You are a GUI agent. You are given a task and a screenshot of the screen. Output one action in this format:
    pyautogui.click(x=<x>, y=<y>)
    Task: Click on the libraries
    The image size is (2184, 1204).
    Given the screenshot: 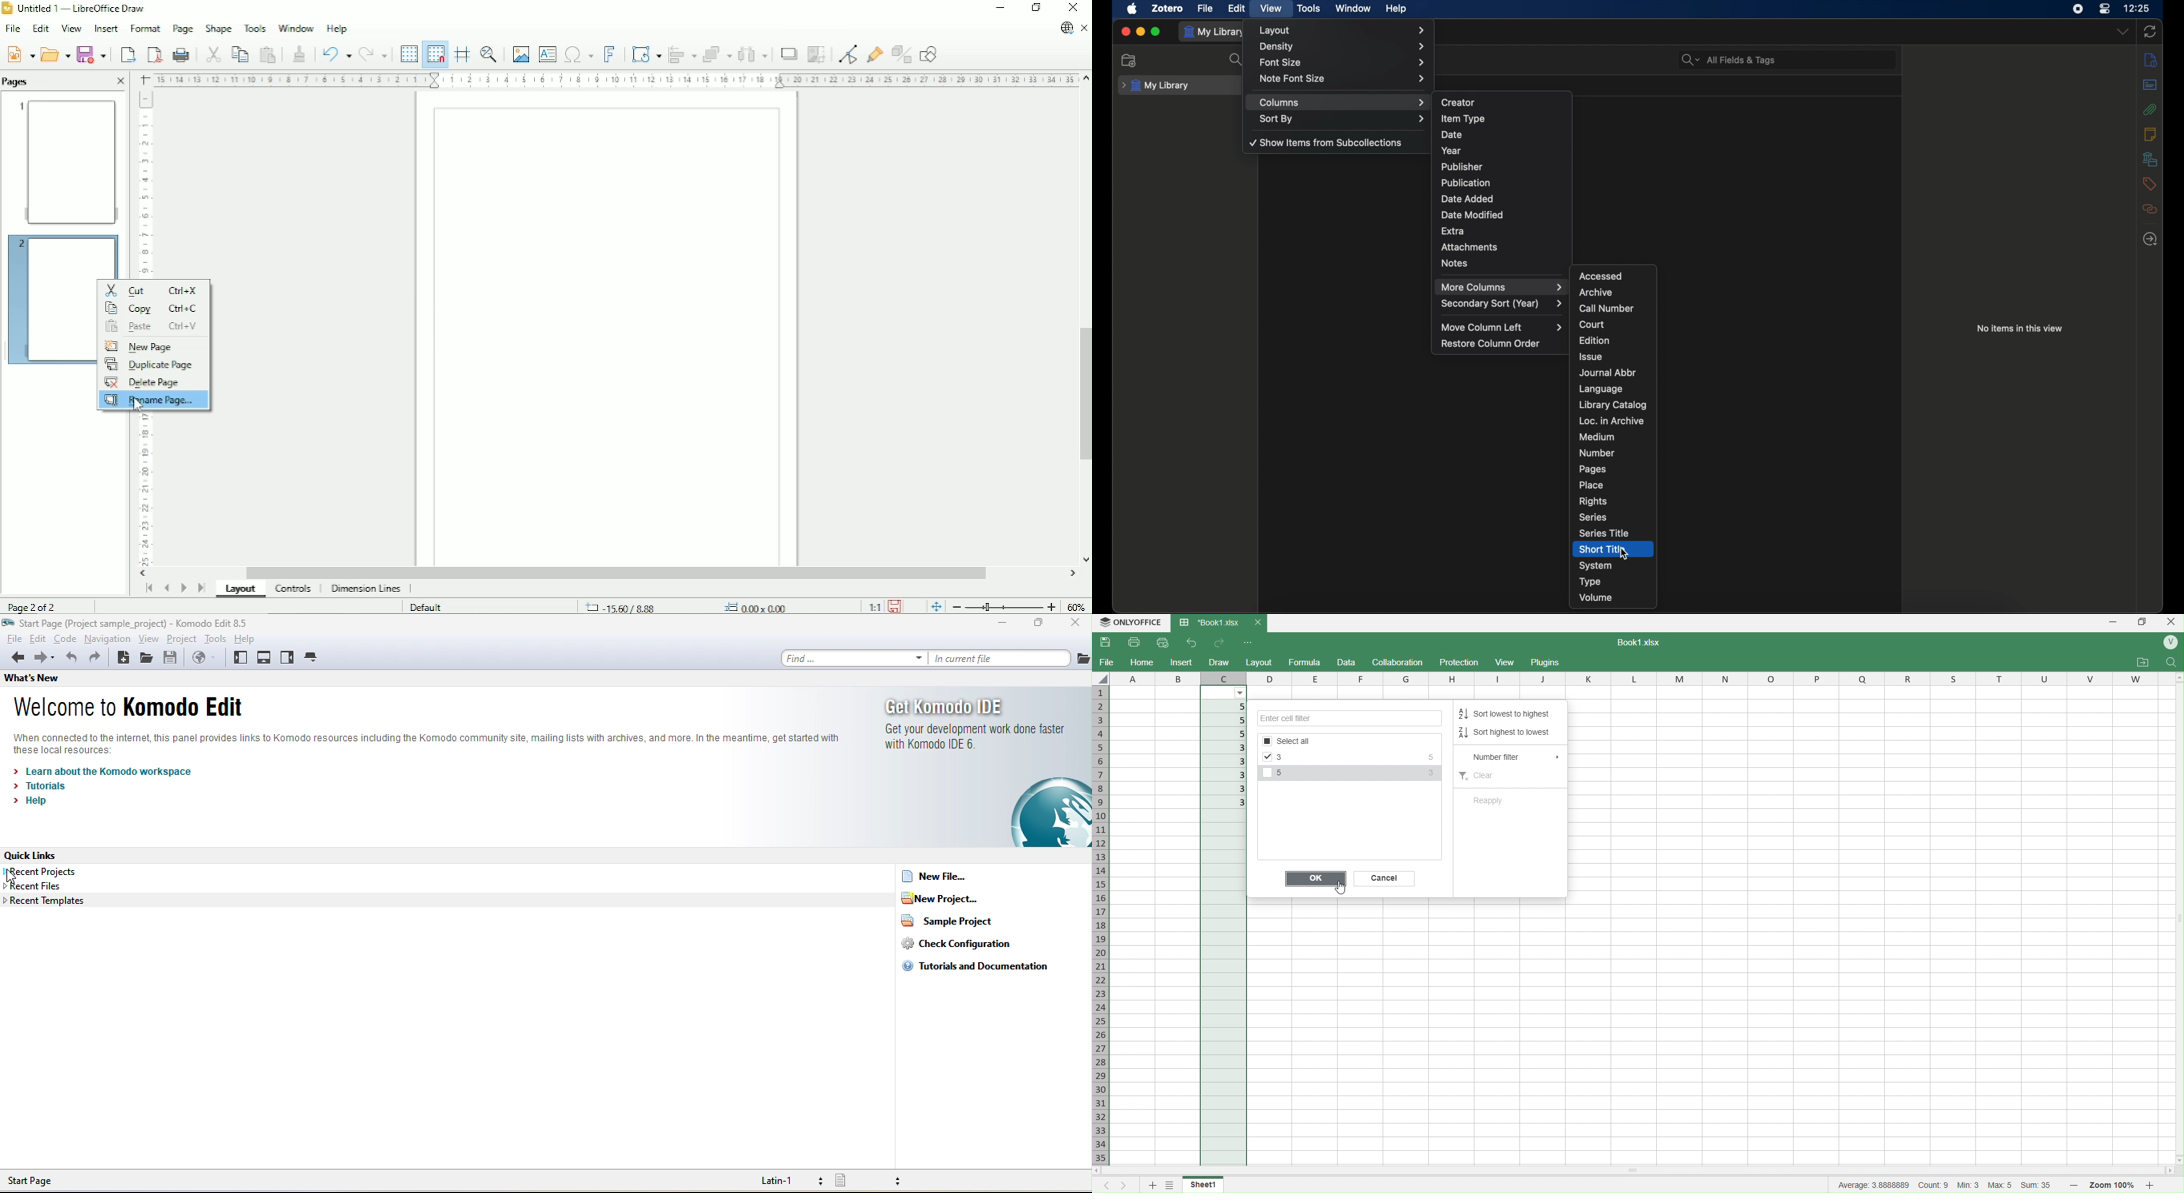 What is the action you would take?
    pyautogui.click(x=2151, y=159)
    